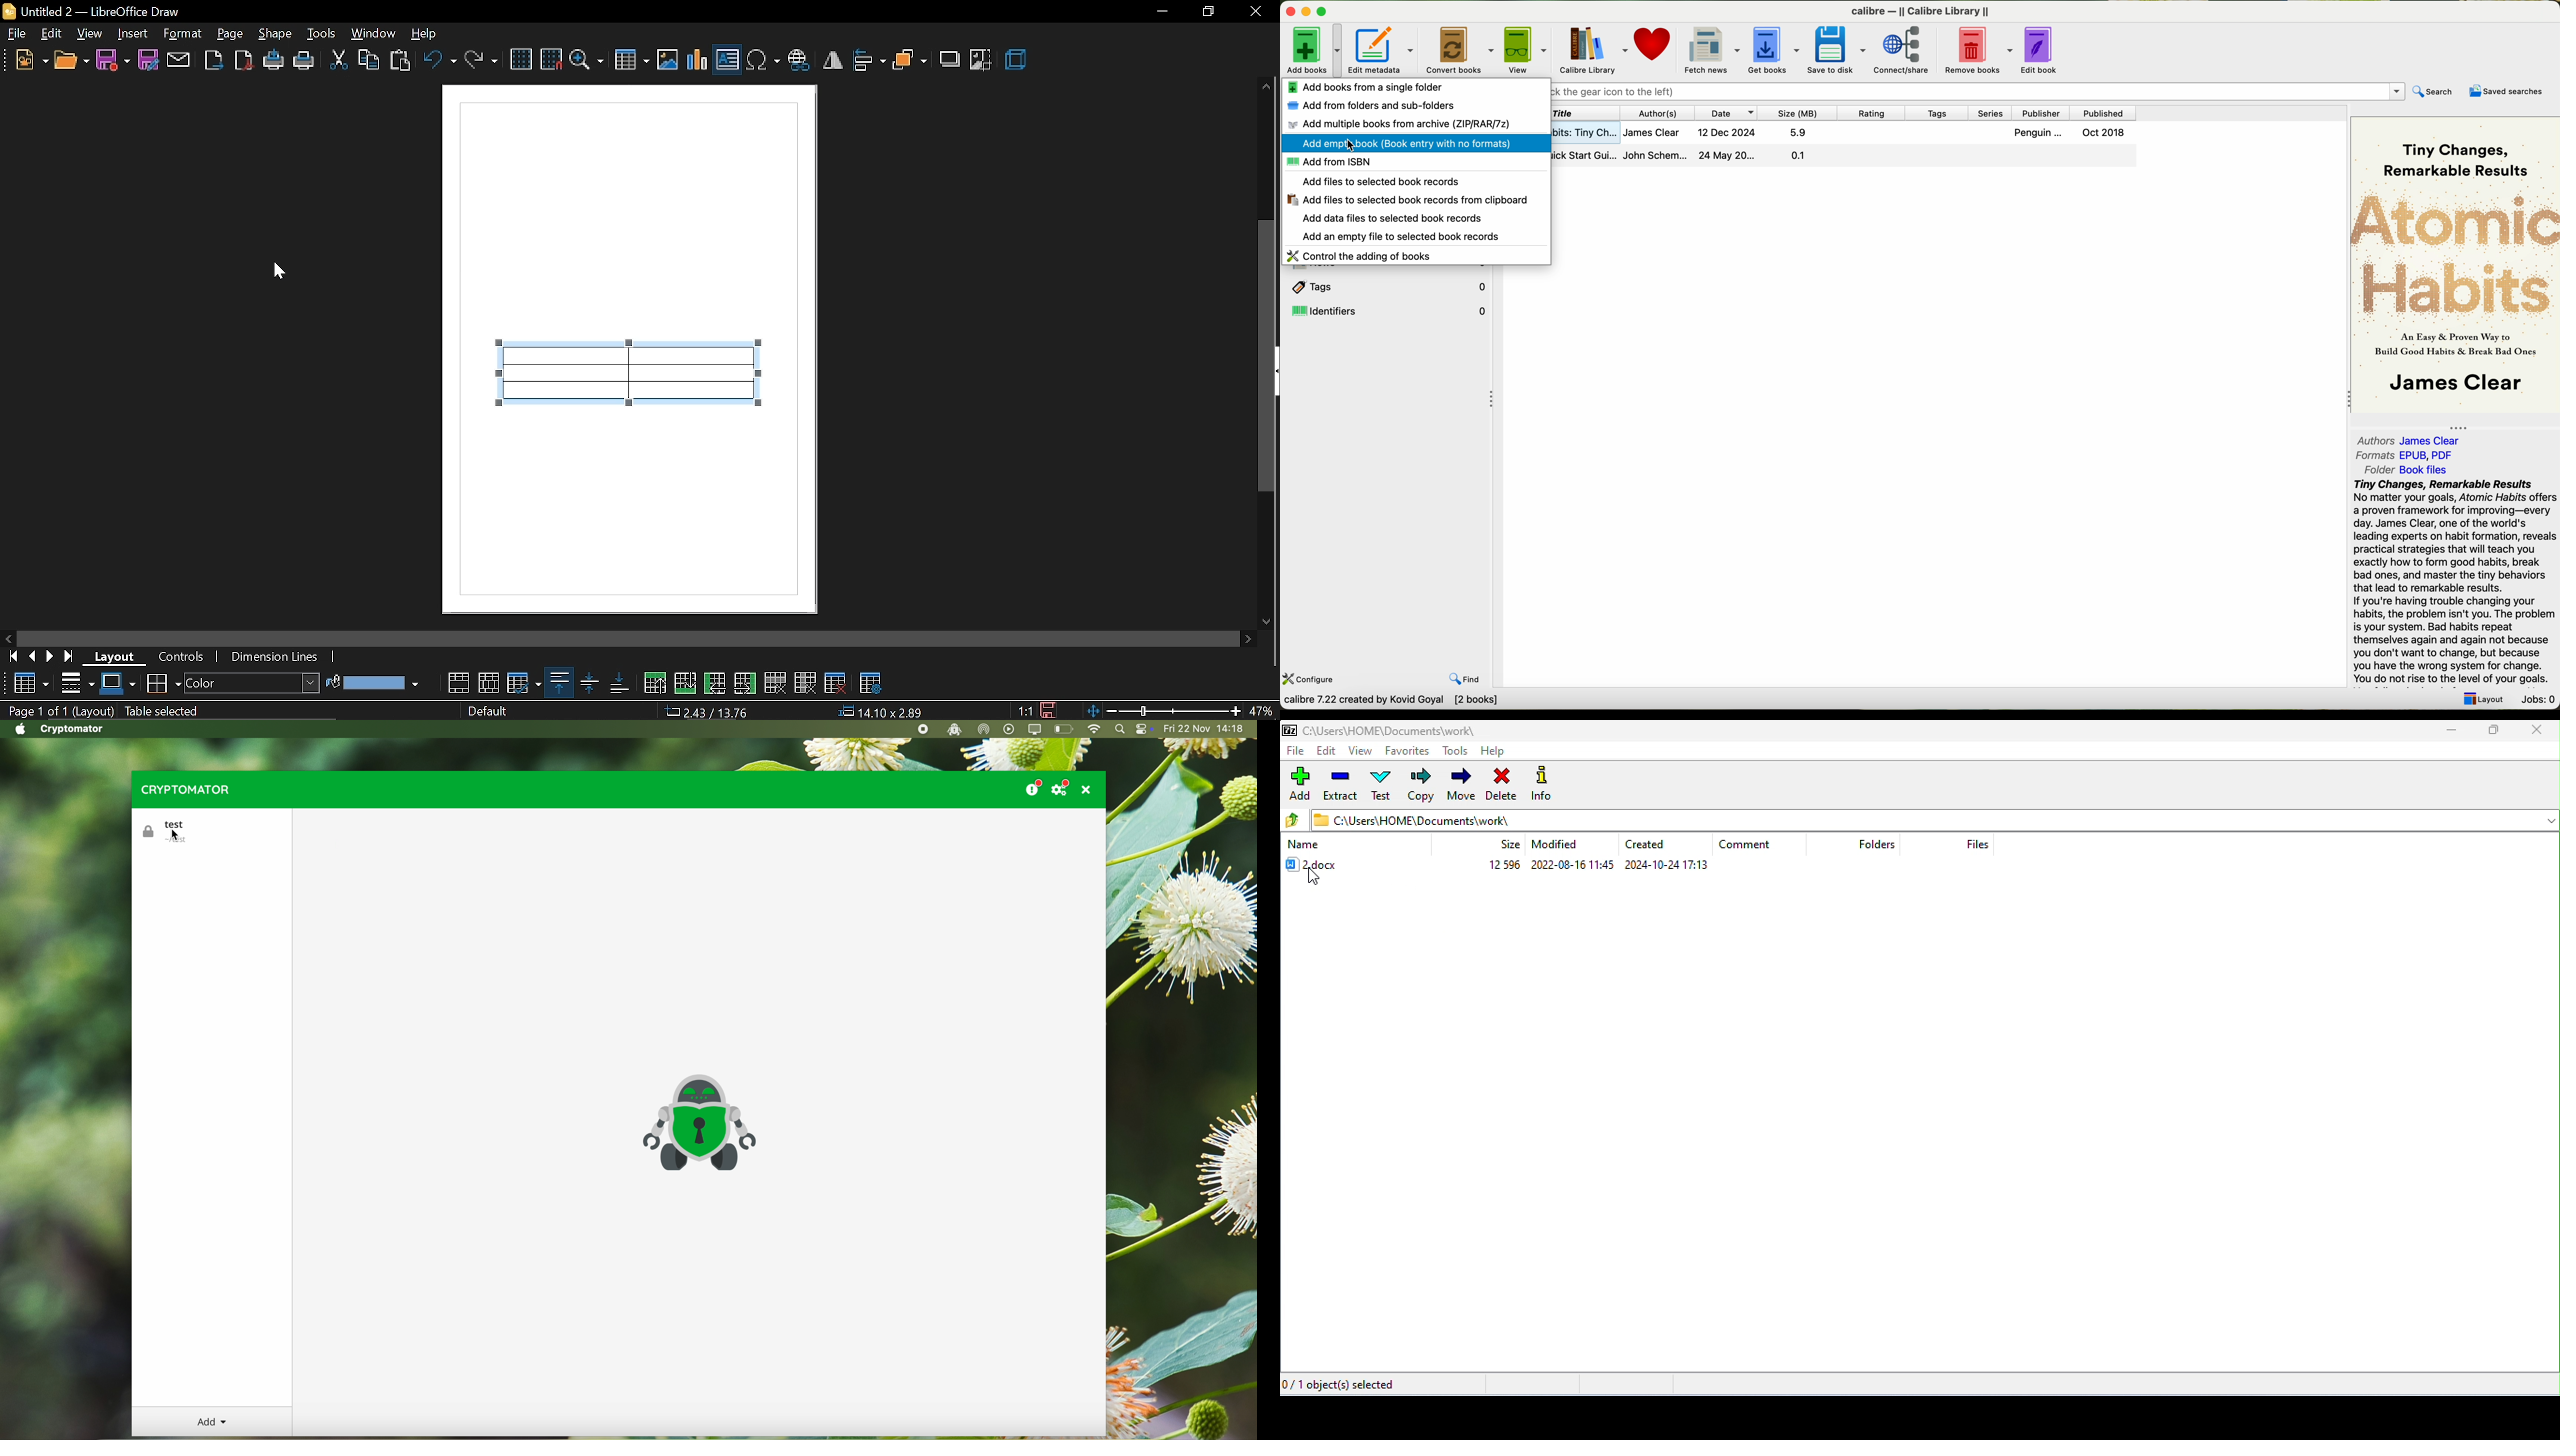  Describe the element at coordinates (438, 62) in the screenshot. I see `undo` at that location.